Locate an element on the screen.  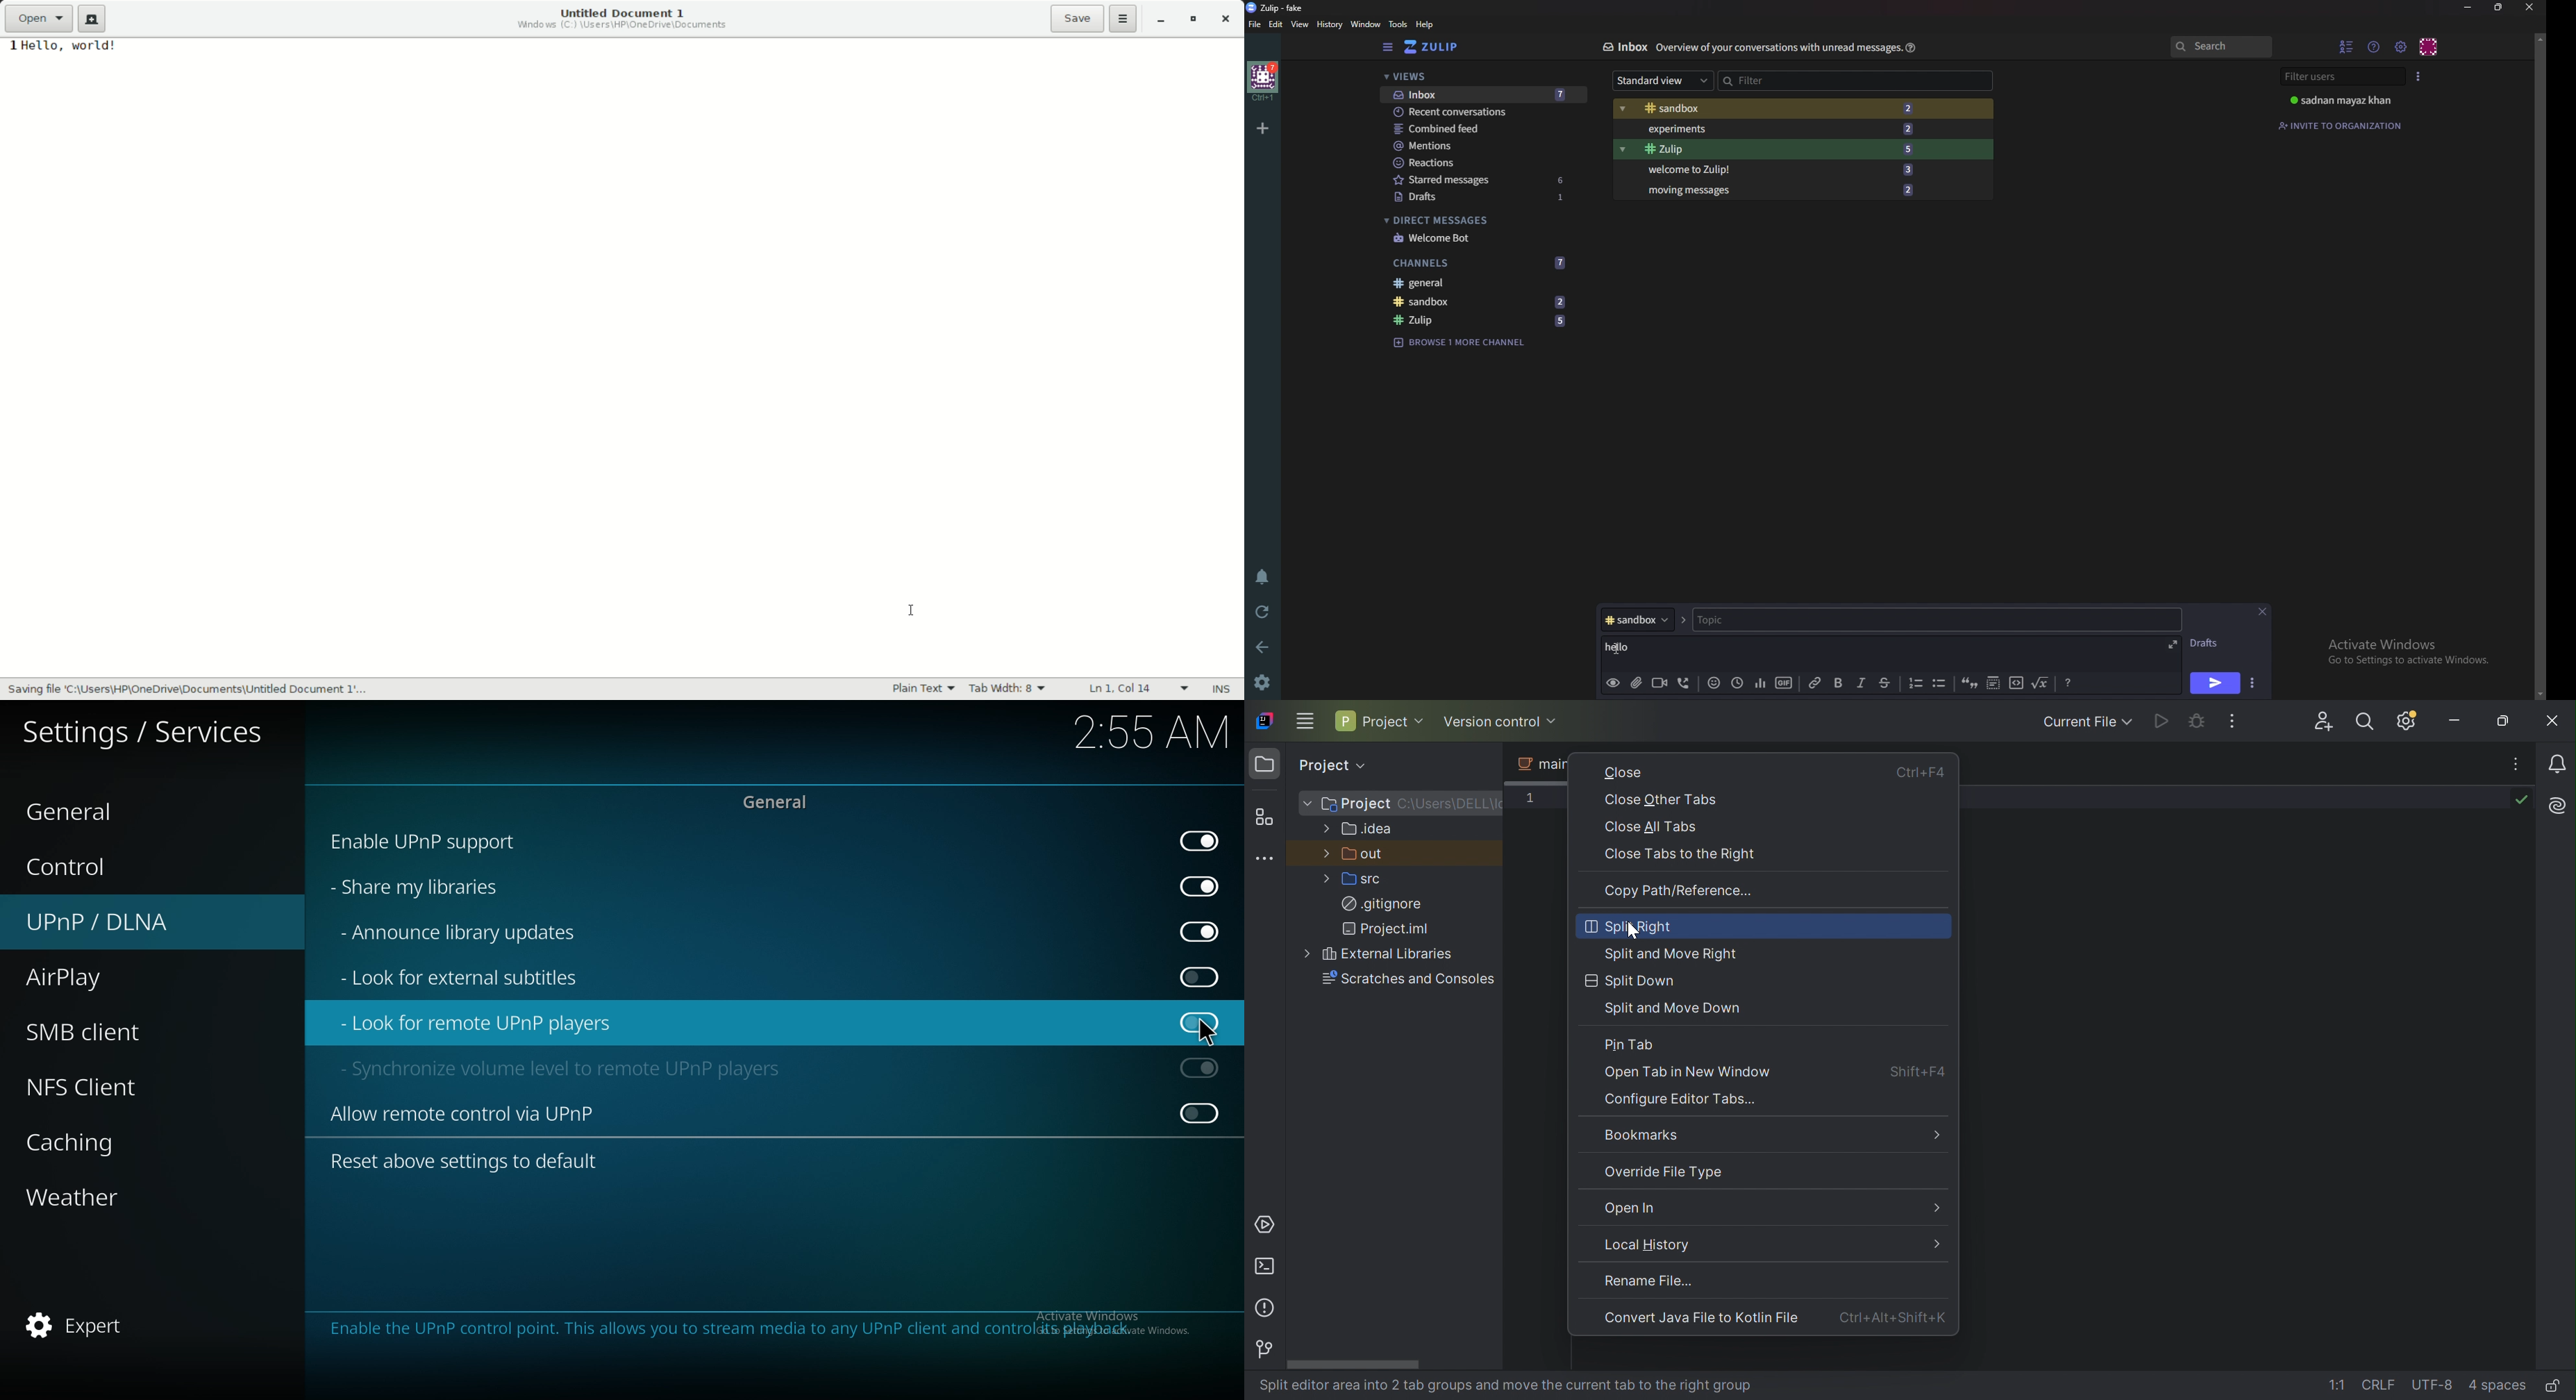
On is located at coordinates (1202, 842).